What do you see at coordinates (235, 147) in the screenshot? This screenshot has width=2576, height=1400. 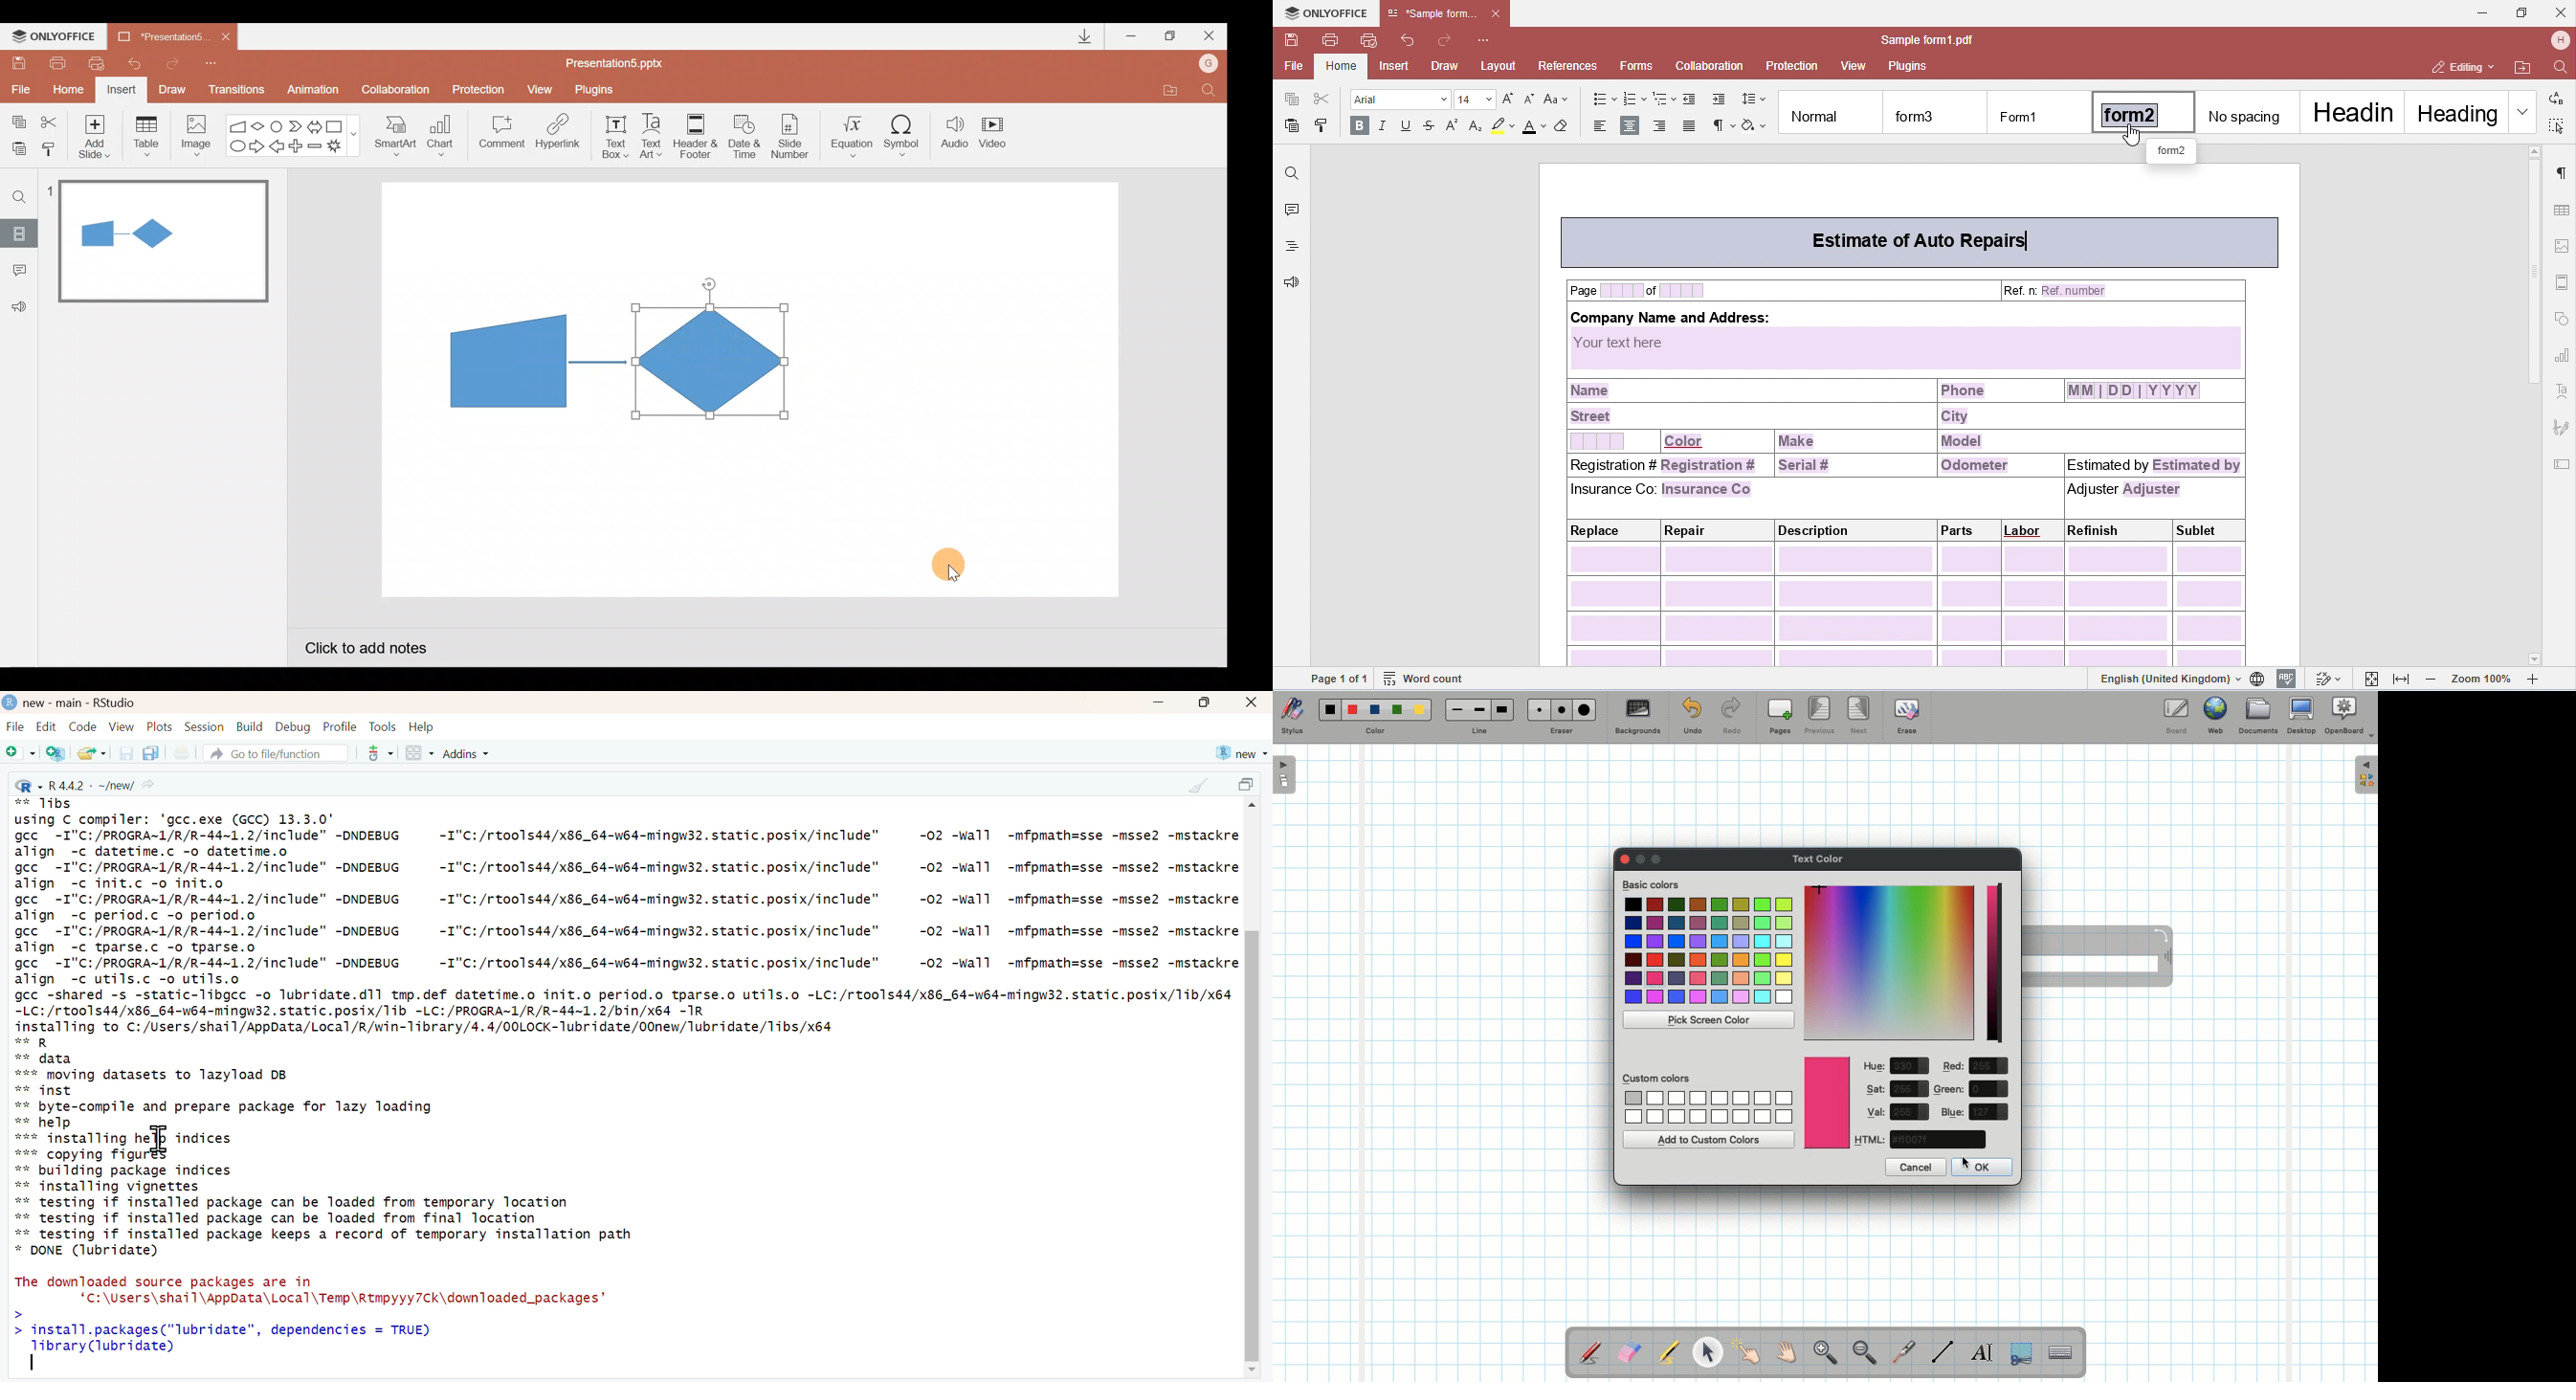 I see `Ellipse` at bounding box center [235, 147].